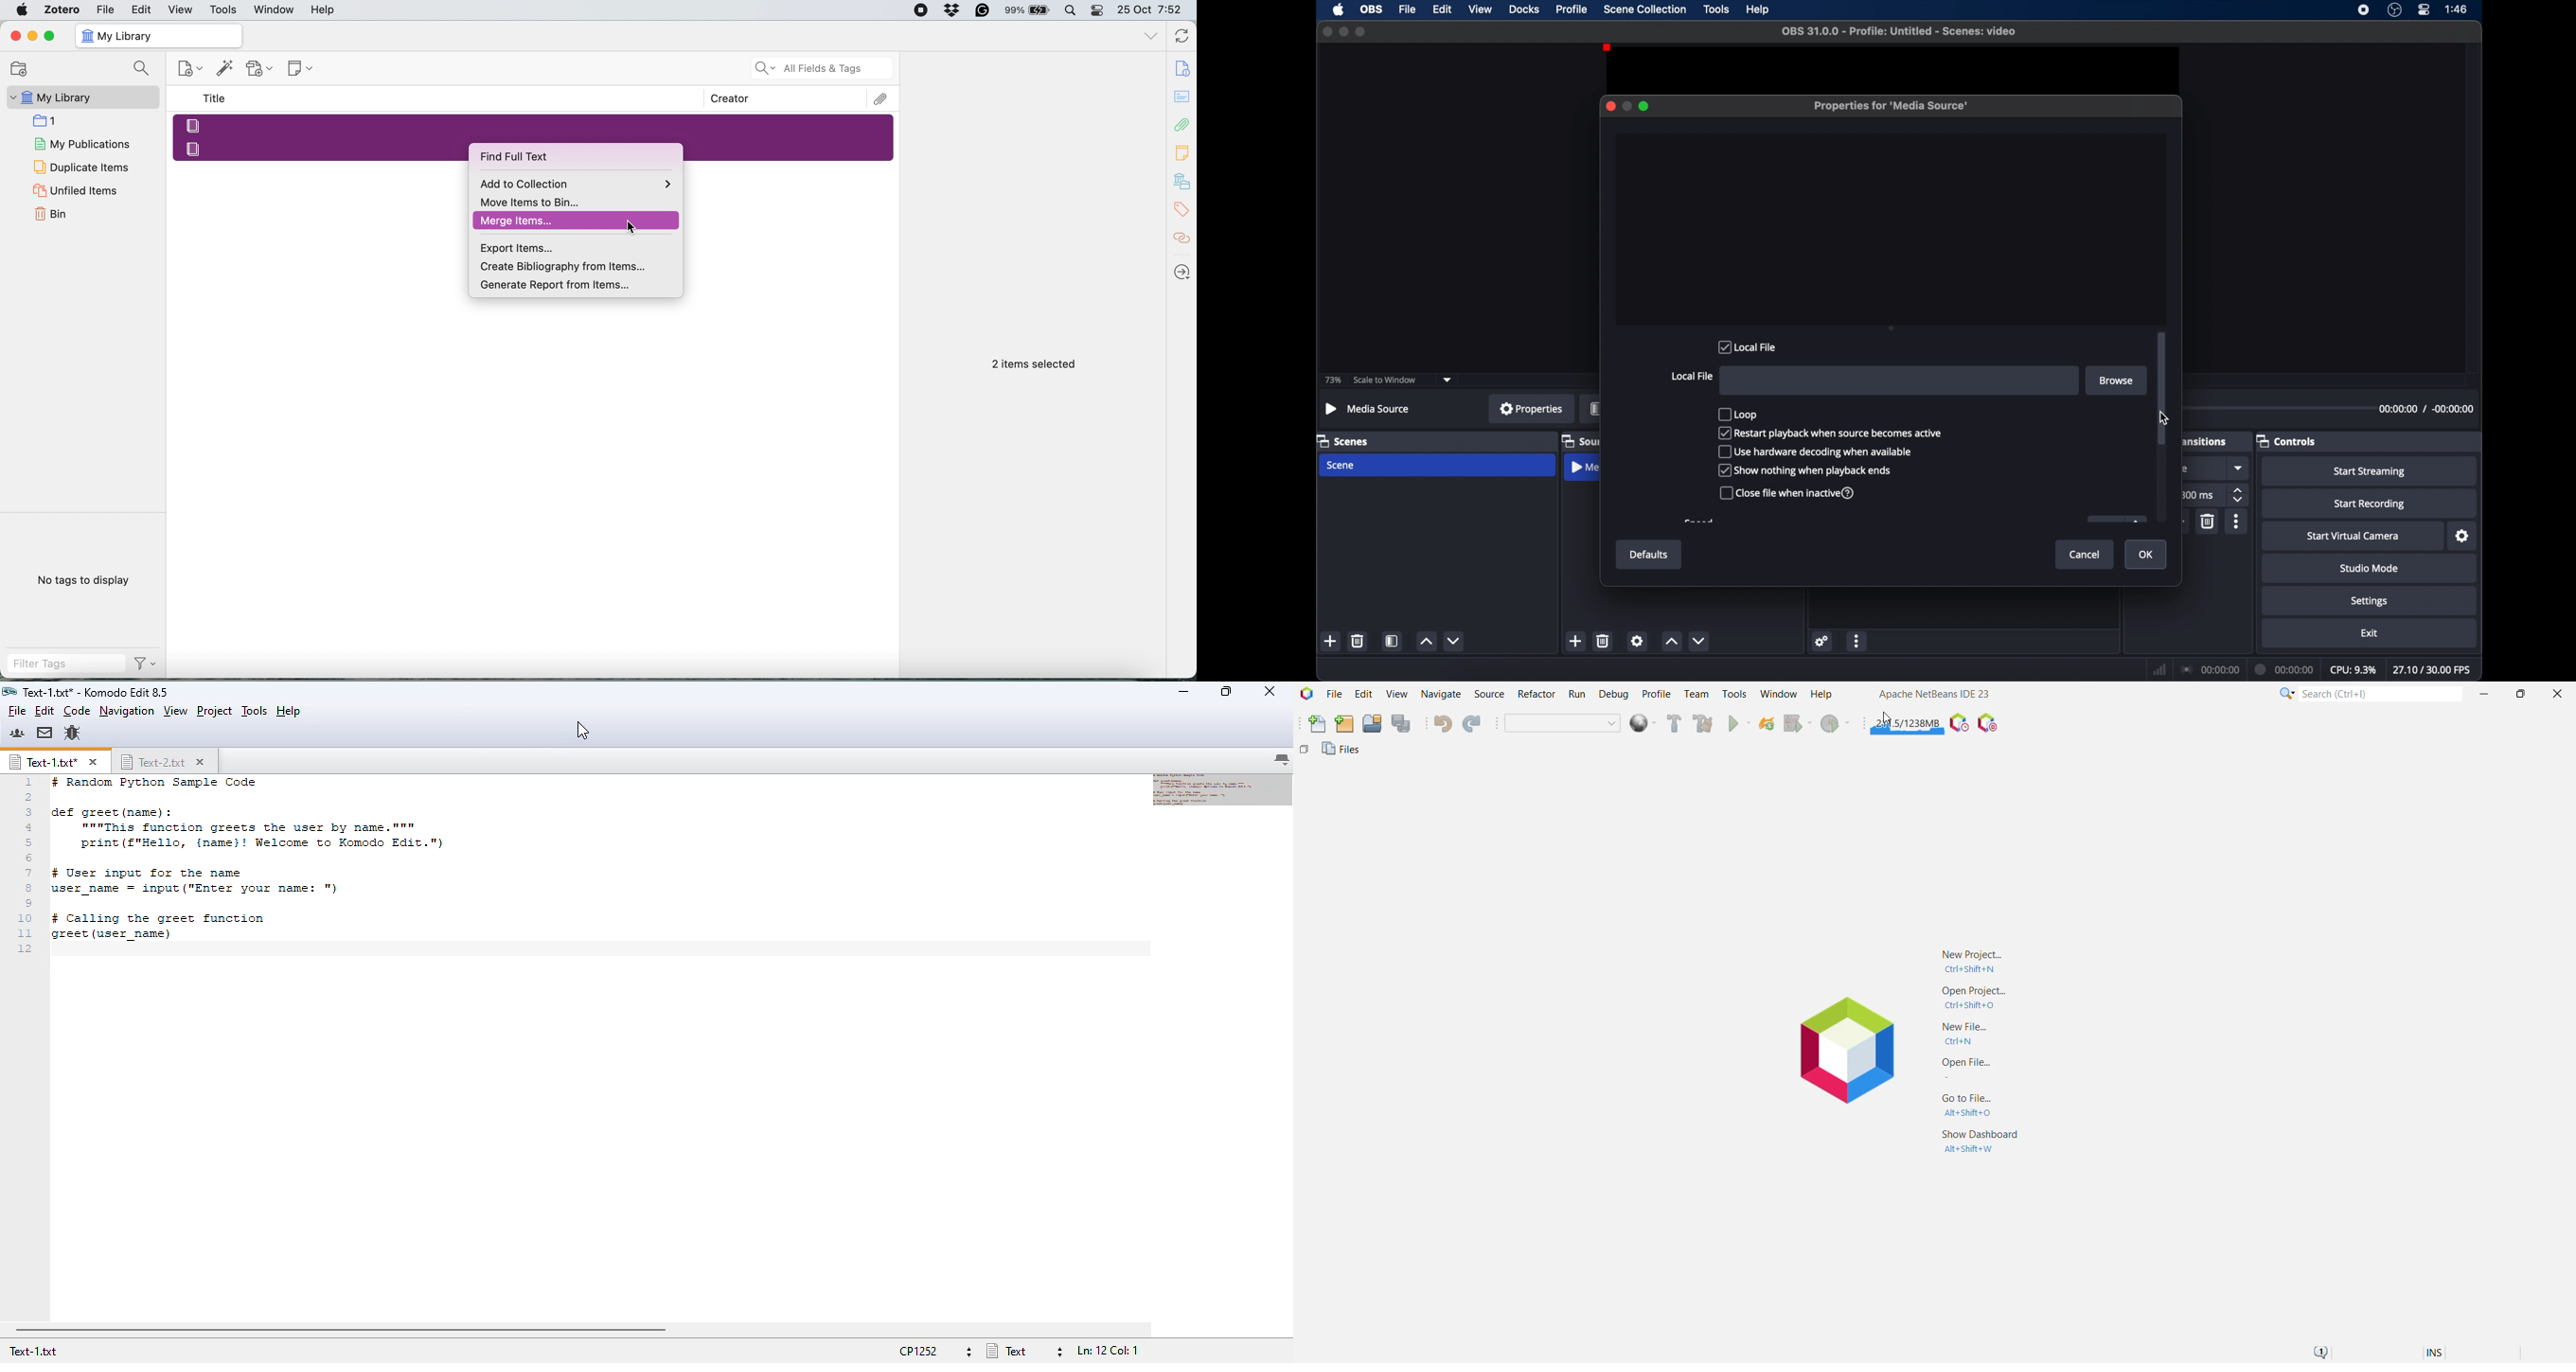 The height and width of the screenshot is (1372, 2576). What do you see at coordinates (2210, 668) in the screenshot?
I see `connection` at bounding box center [2210, 668].